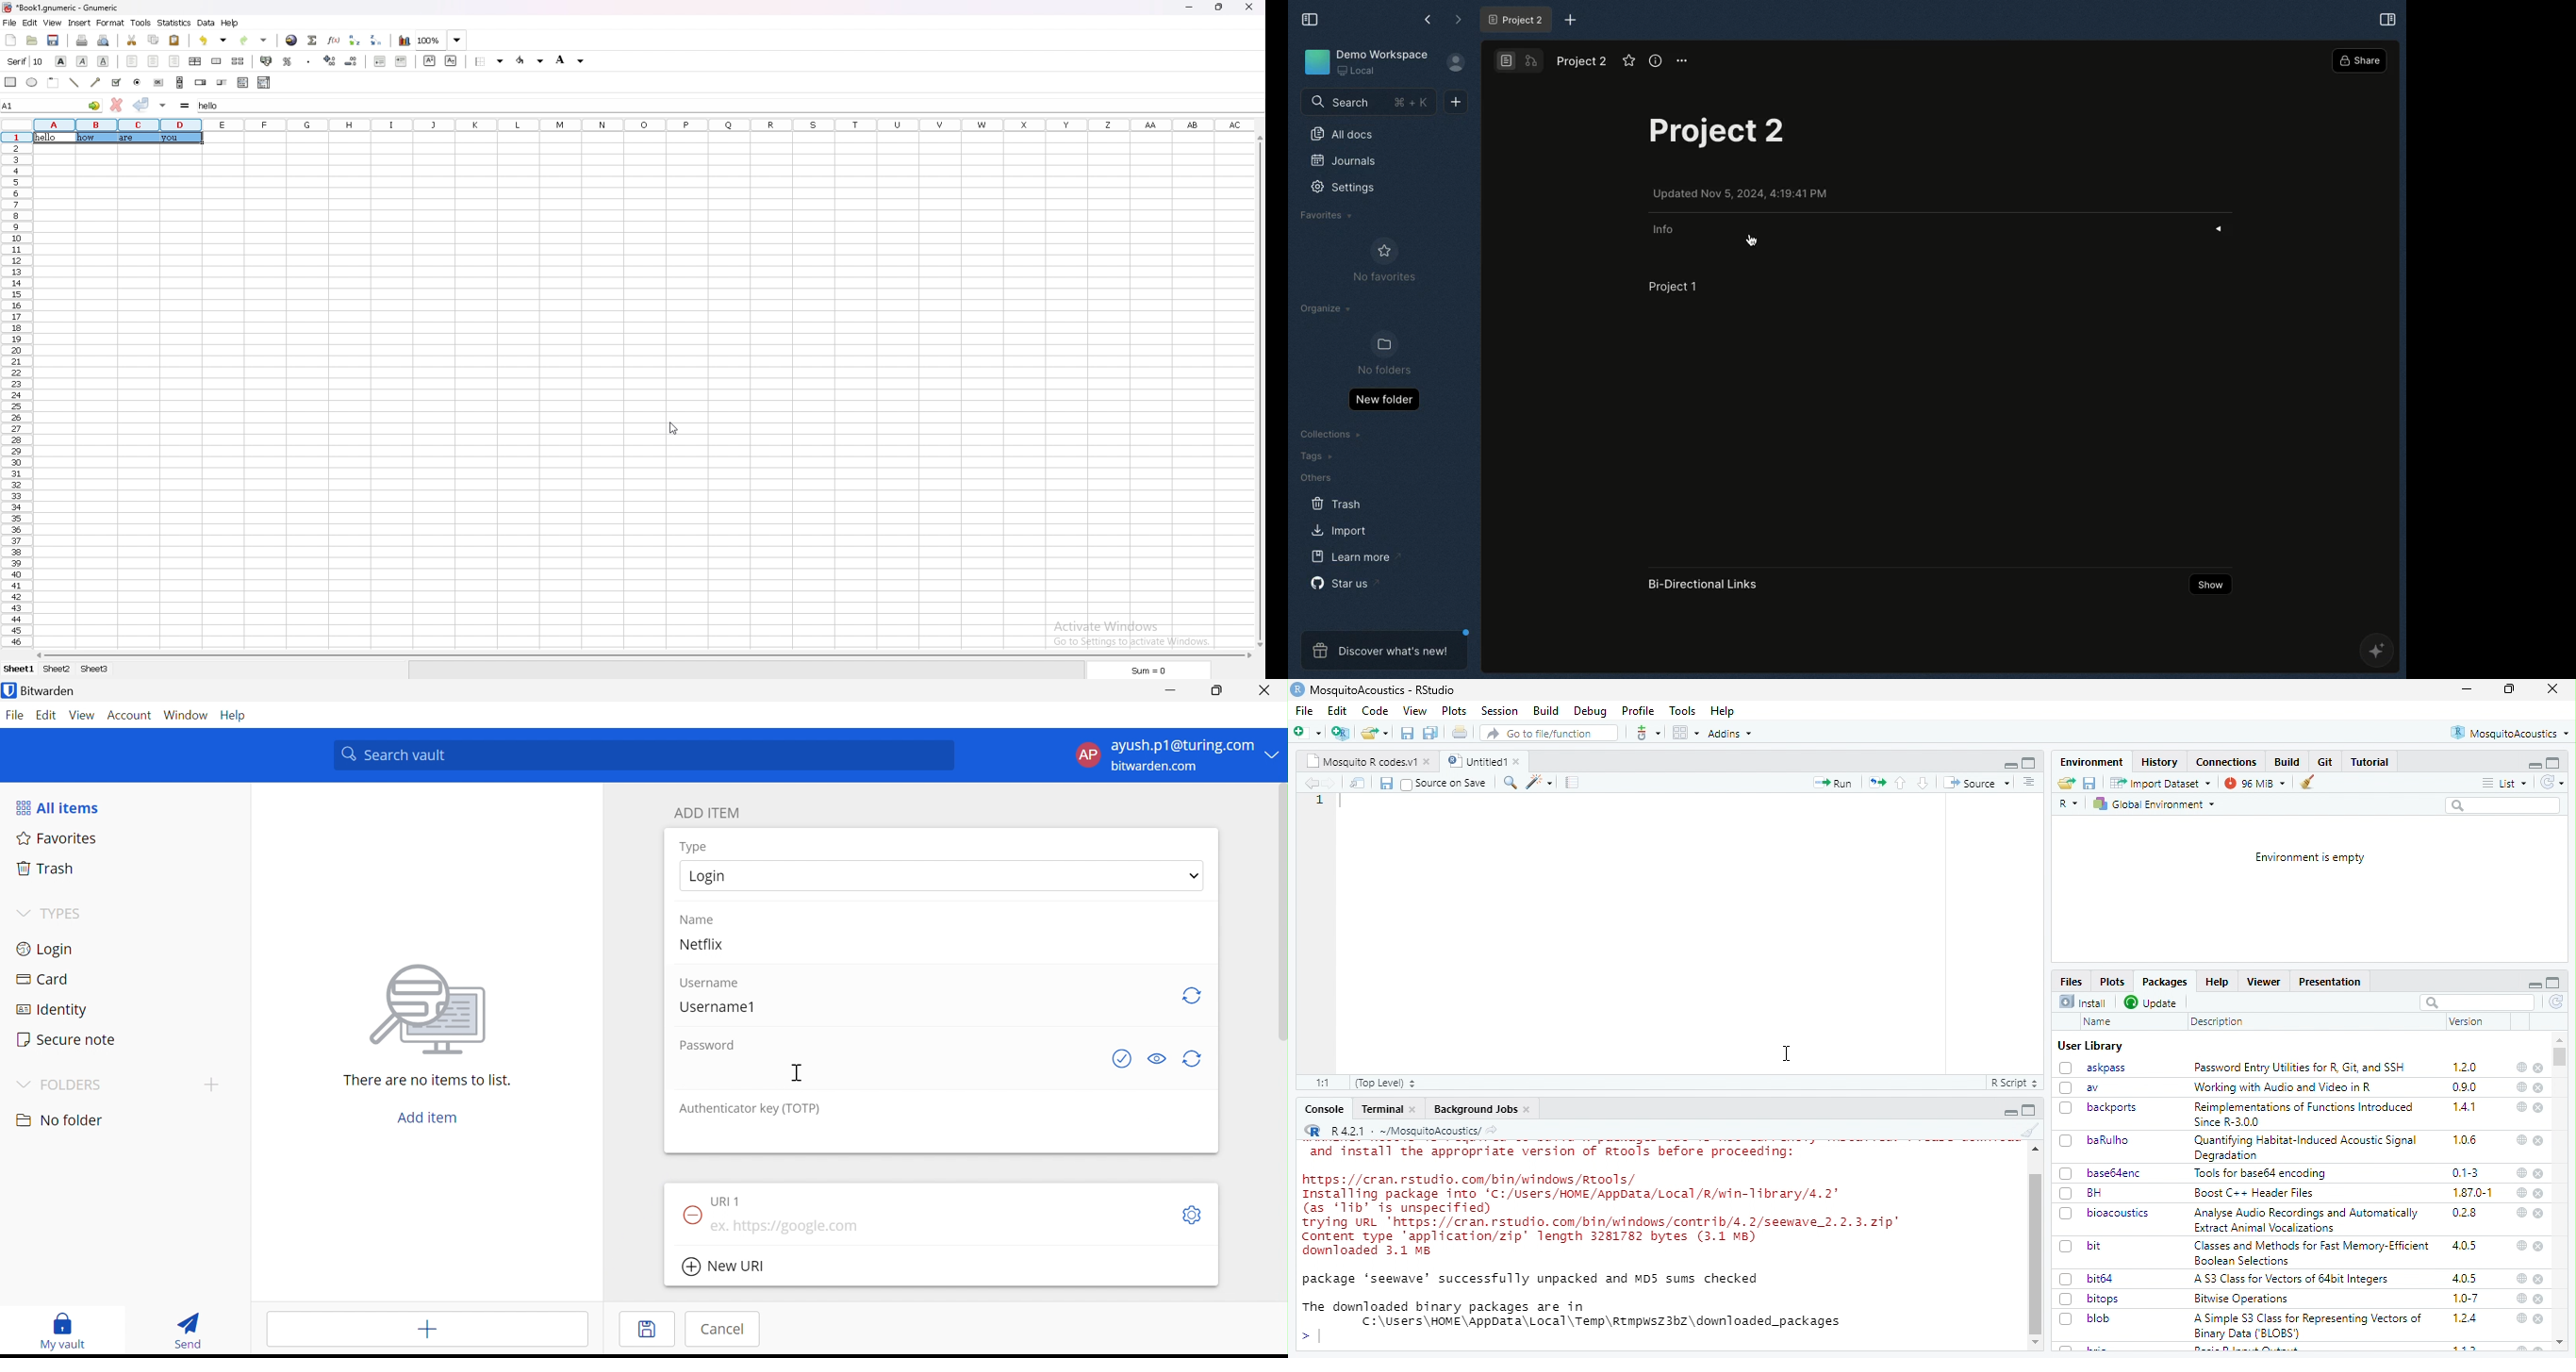  Describe the element at coordinates (442, 40) in the screenshot. I see `zoom` at that location.